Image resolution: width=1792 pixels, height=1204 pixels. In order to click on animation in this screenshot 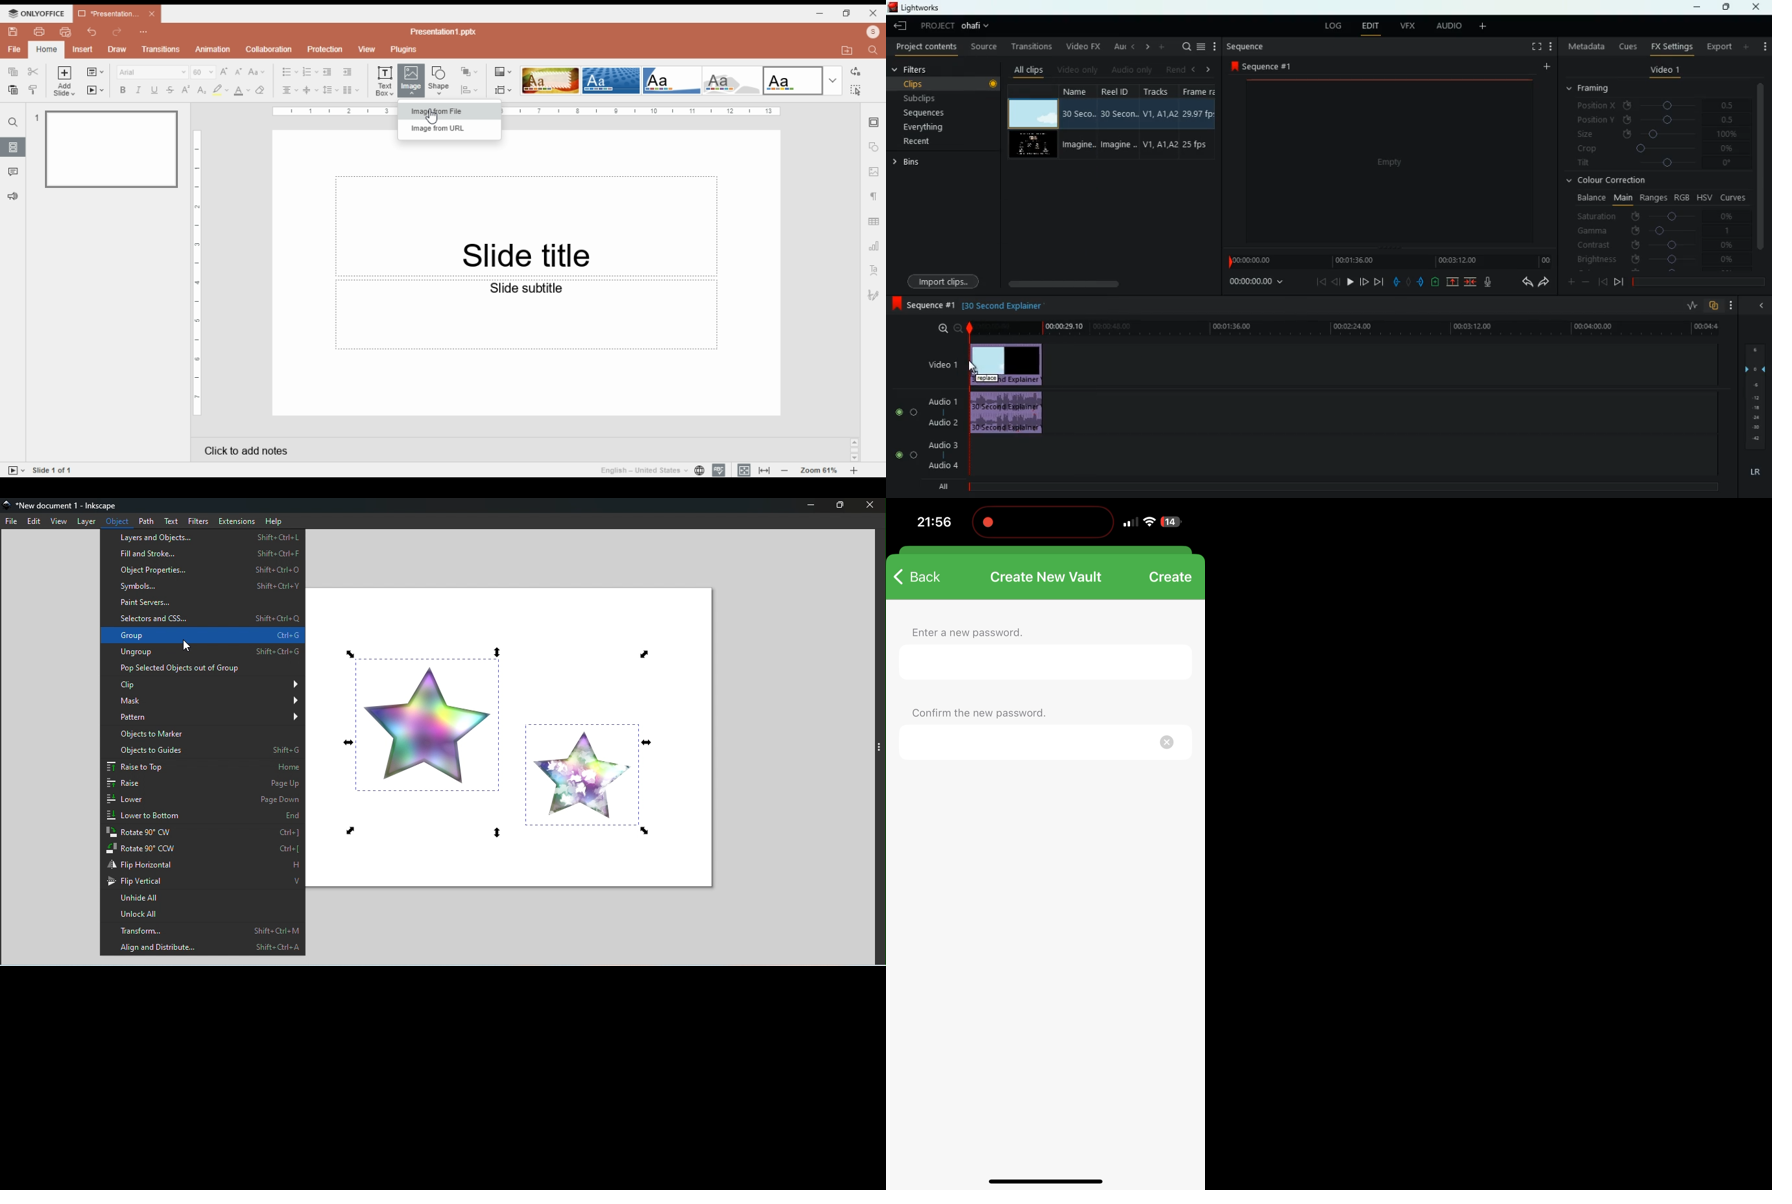, I will do `click(214, 49)`.